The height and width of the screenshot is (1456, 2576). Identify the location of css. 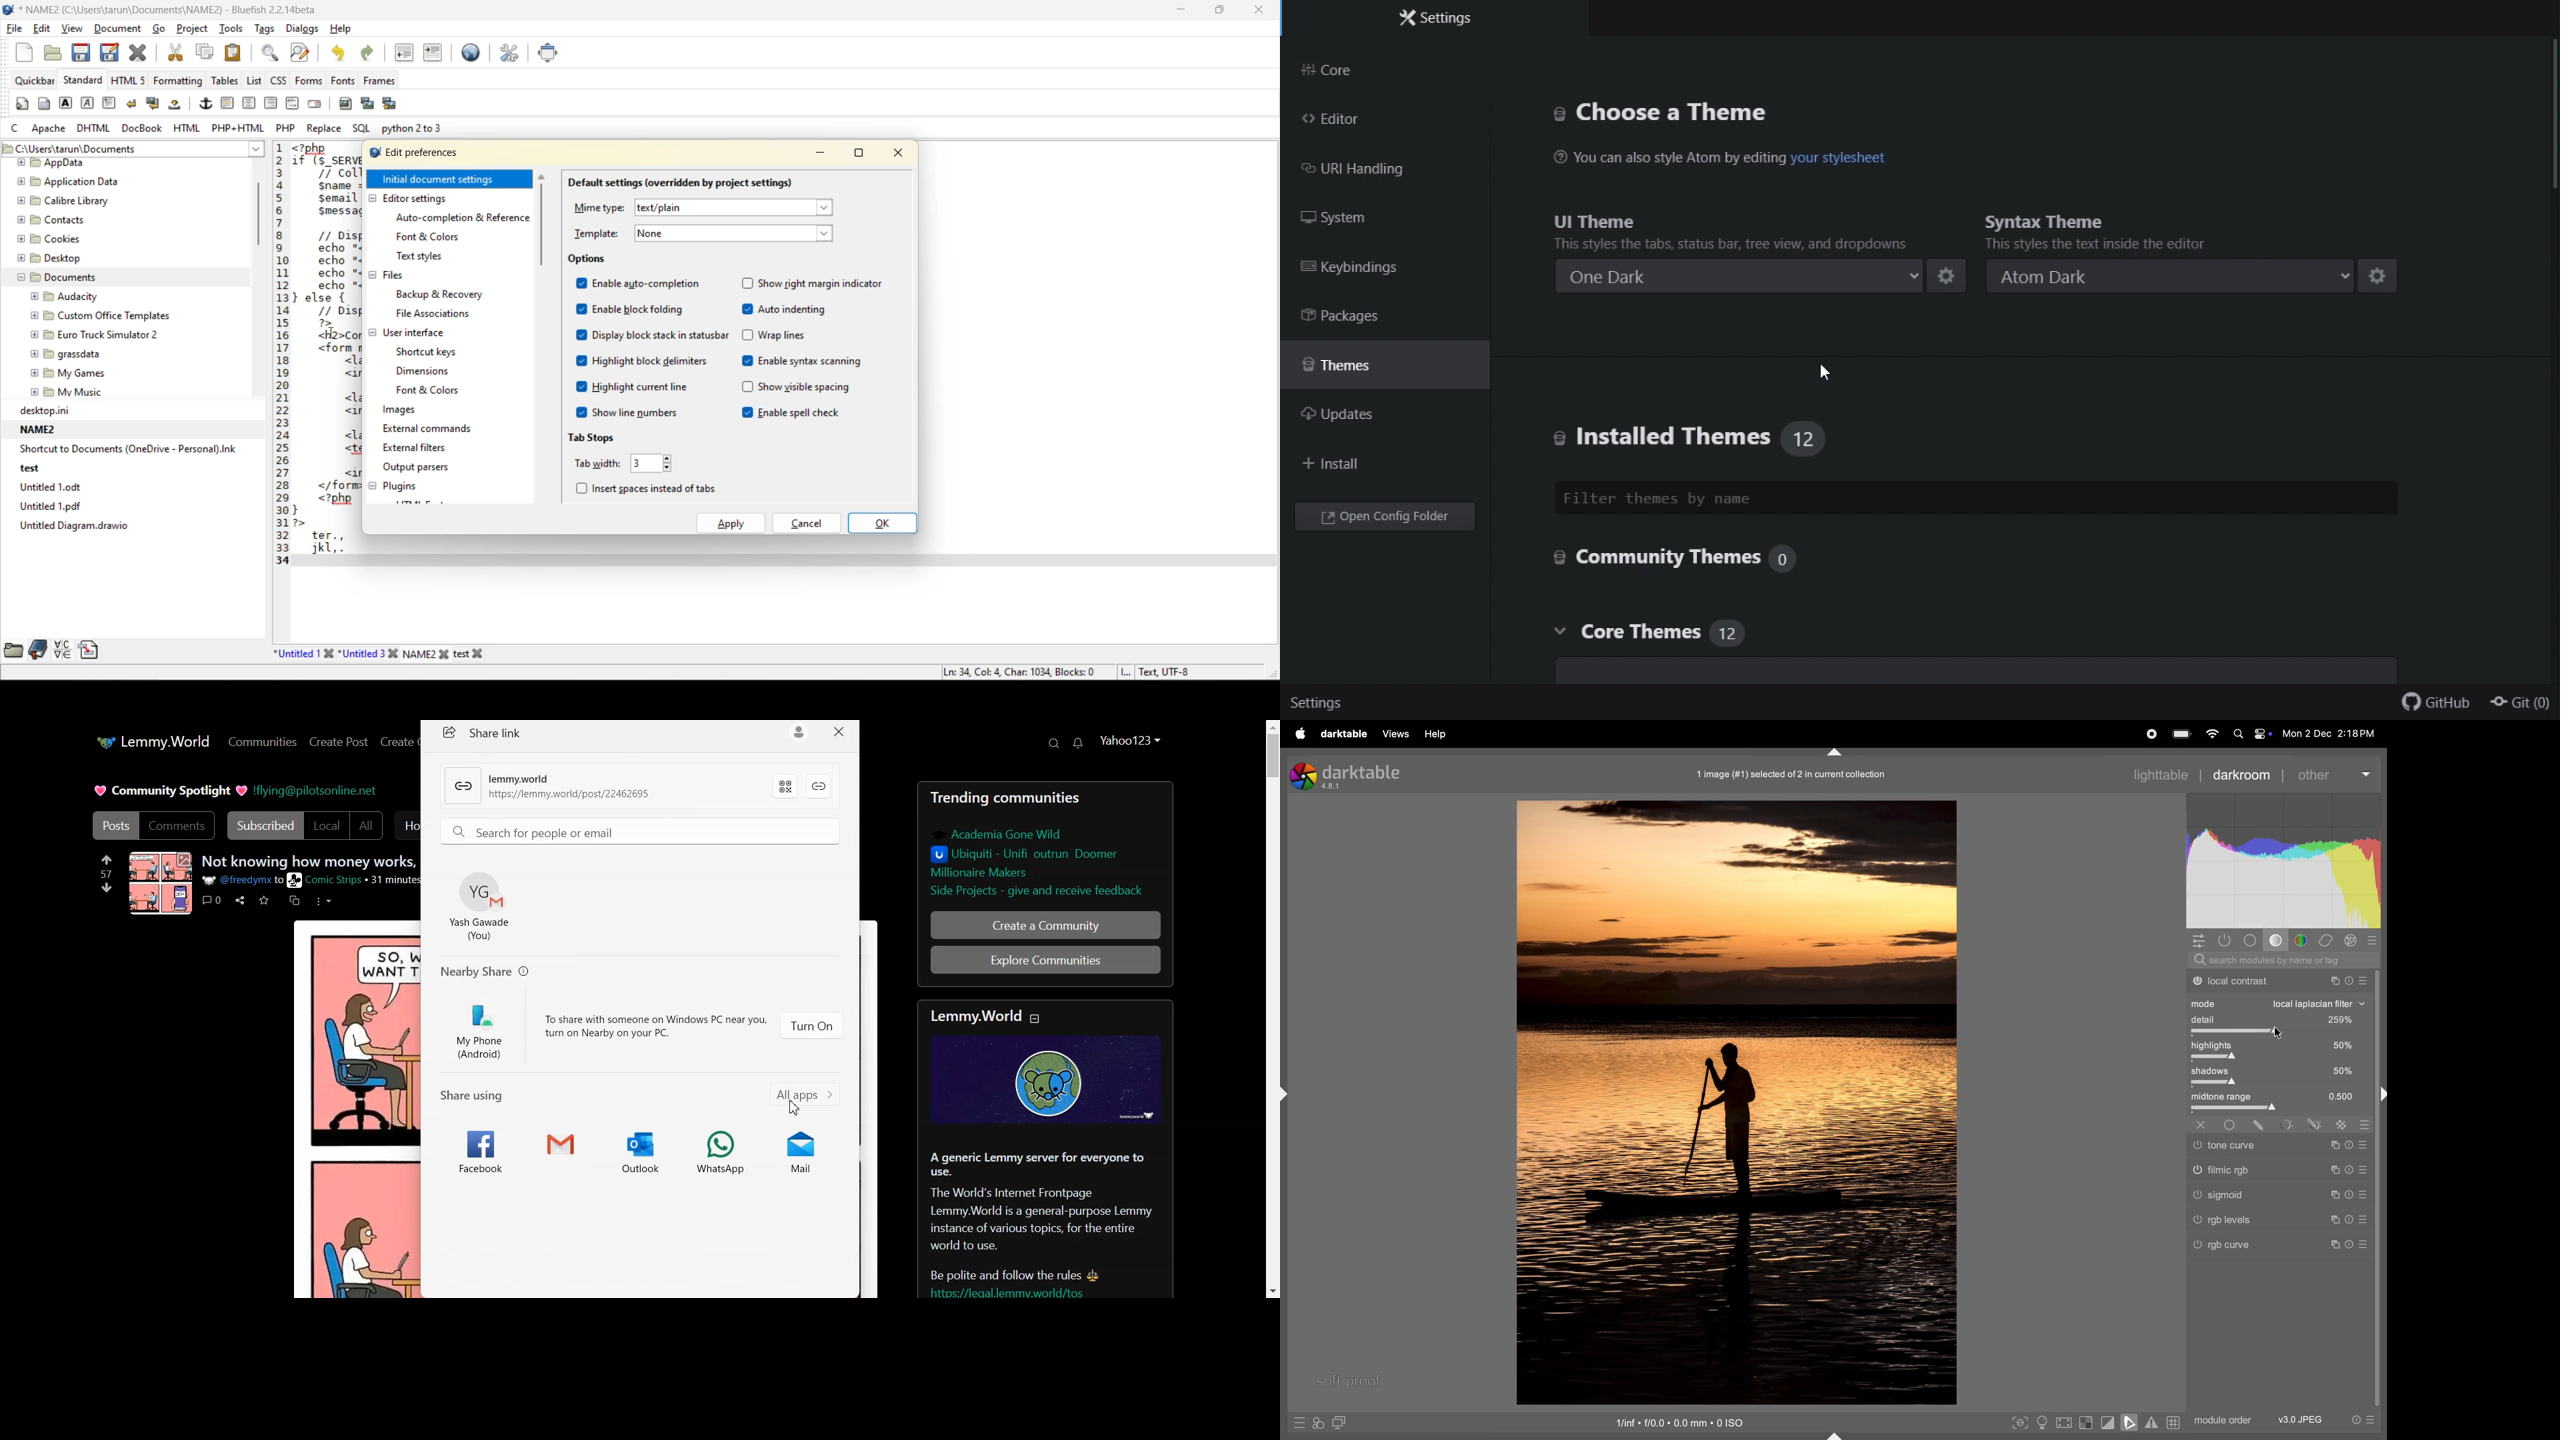
(279, 79).